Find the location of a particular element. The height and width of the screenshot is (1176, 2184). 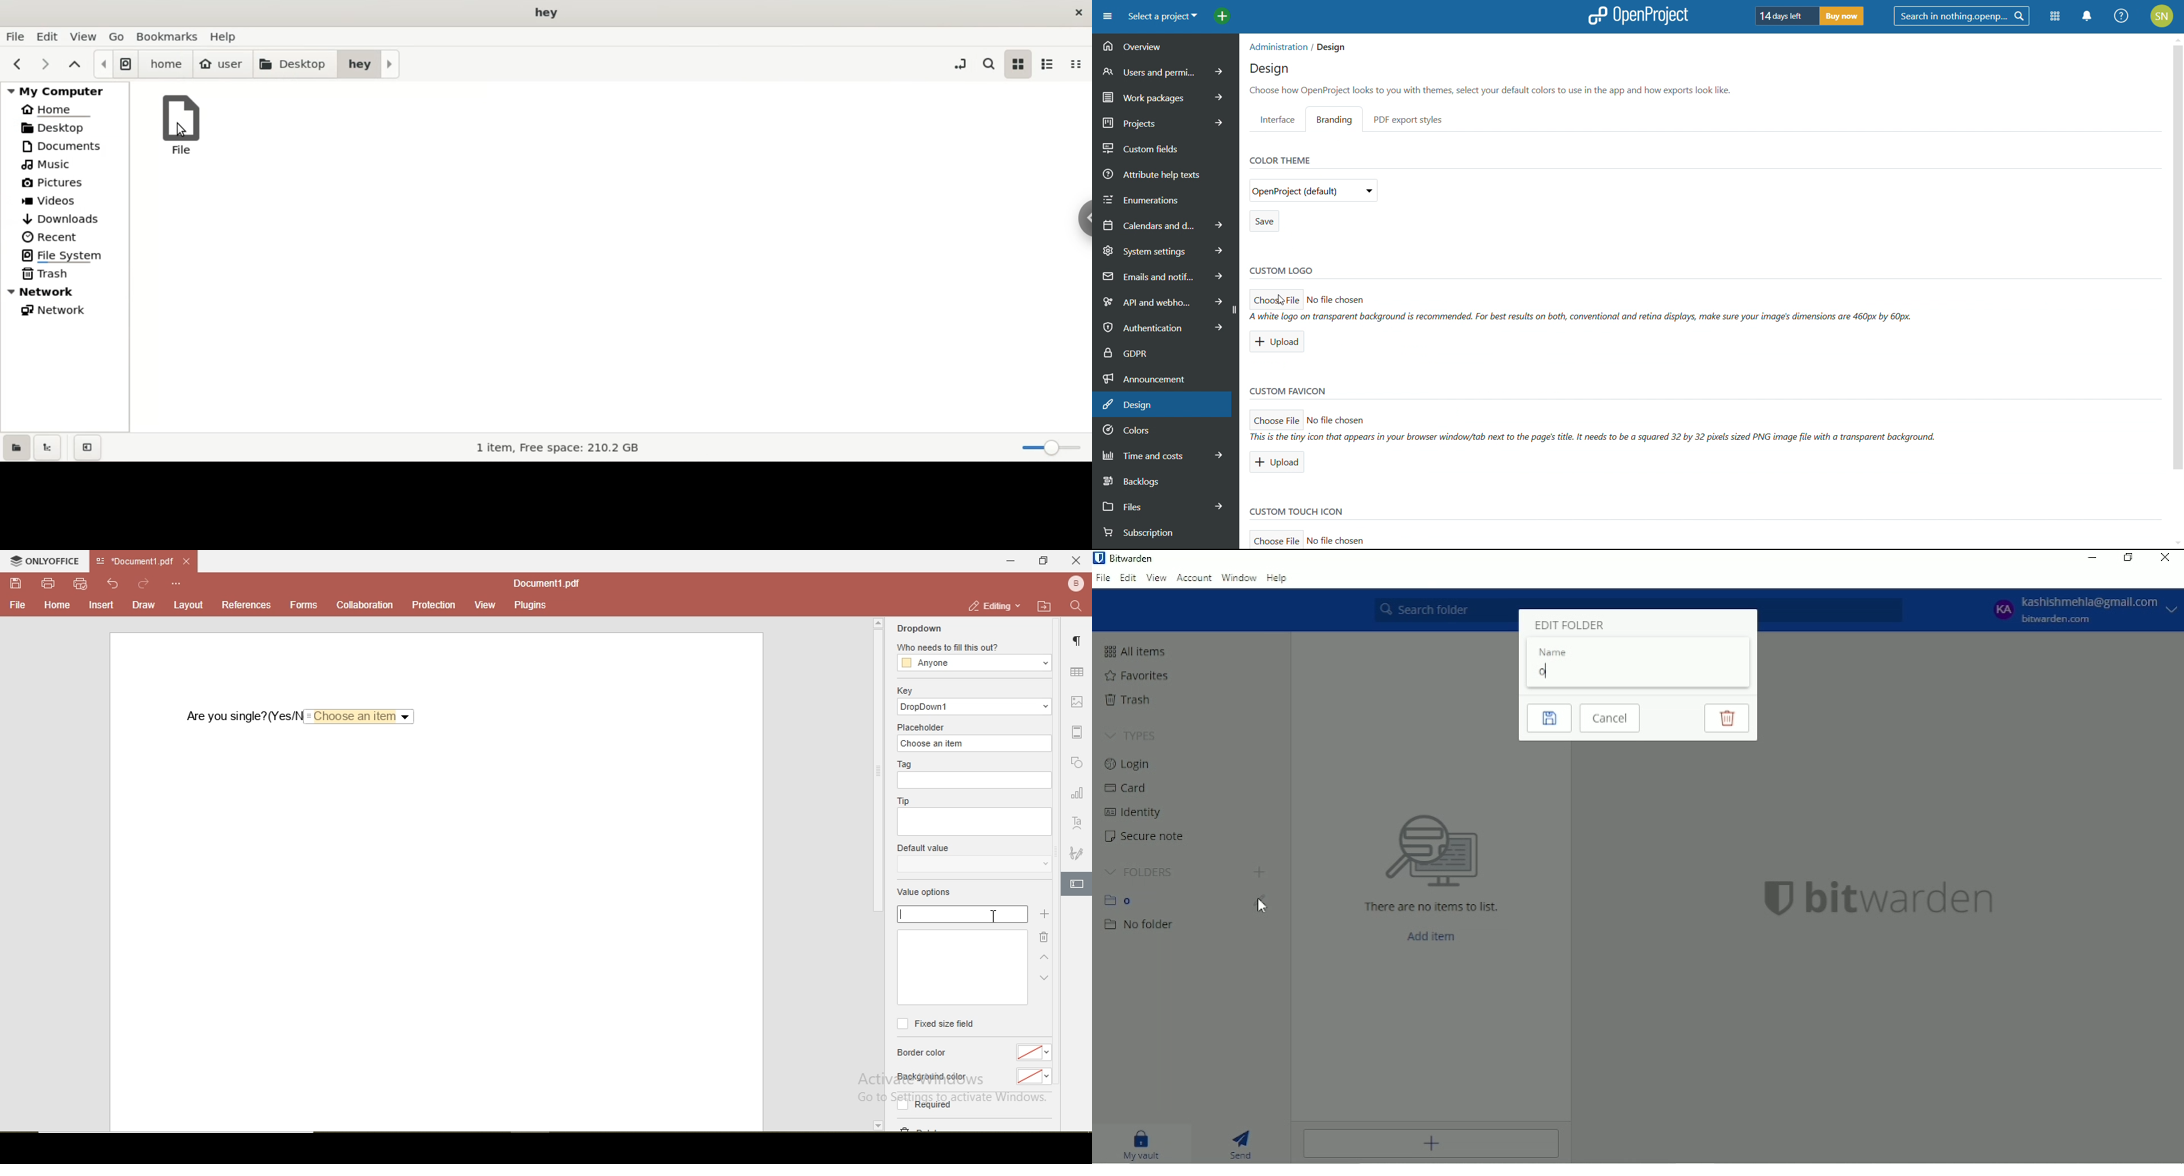

Add folder is located at coordinates (1258, 873).